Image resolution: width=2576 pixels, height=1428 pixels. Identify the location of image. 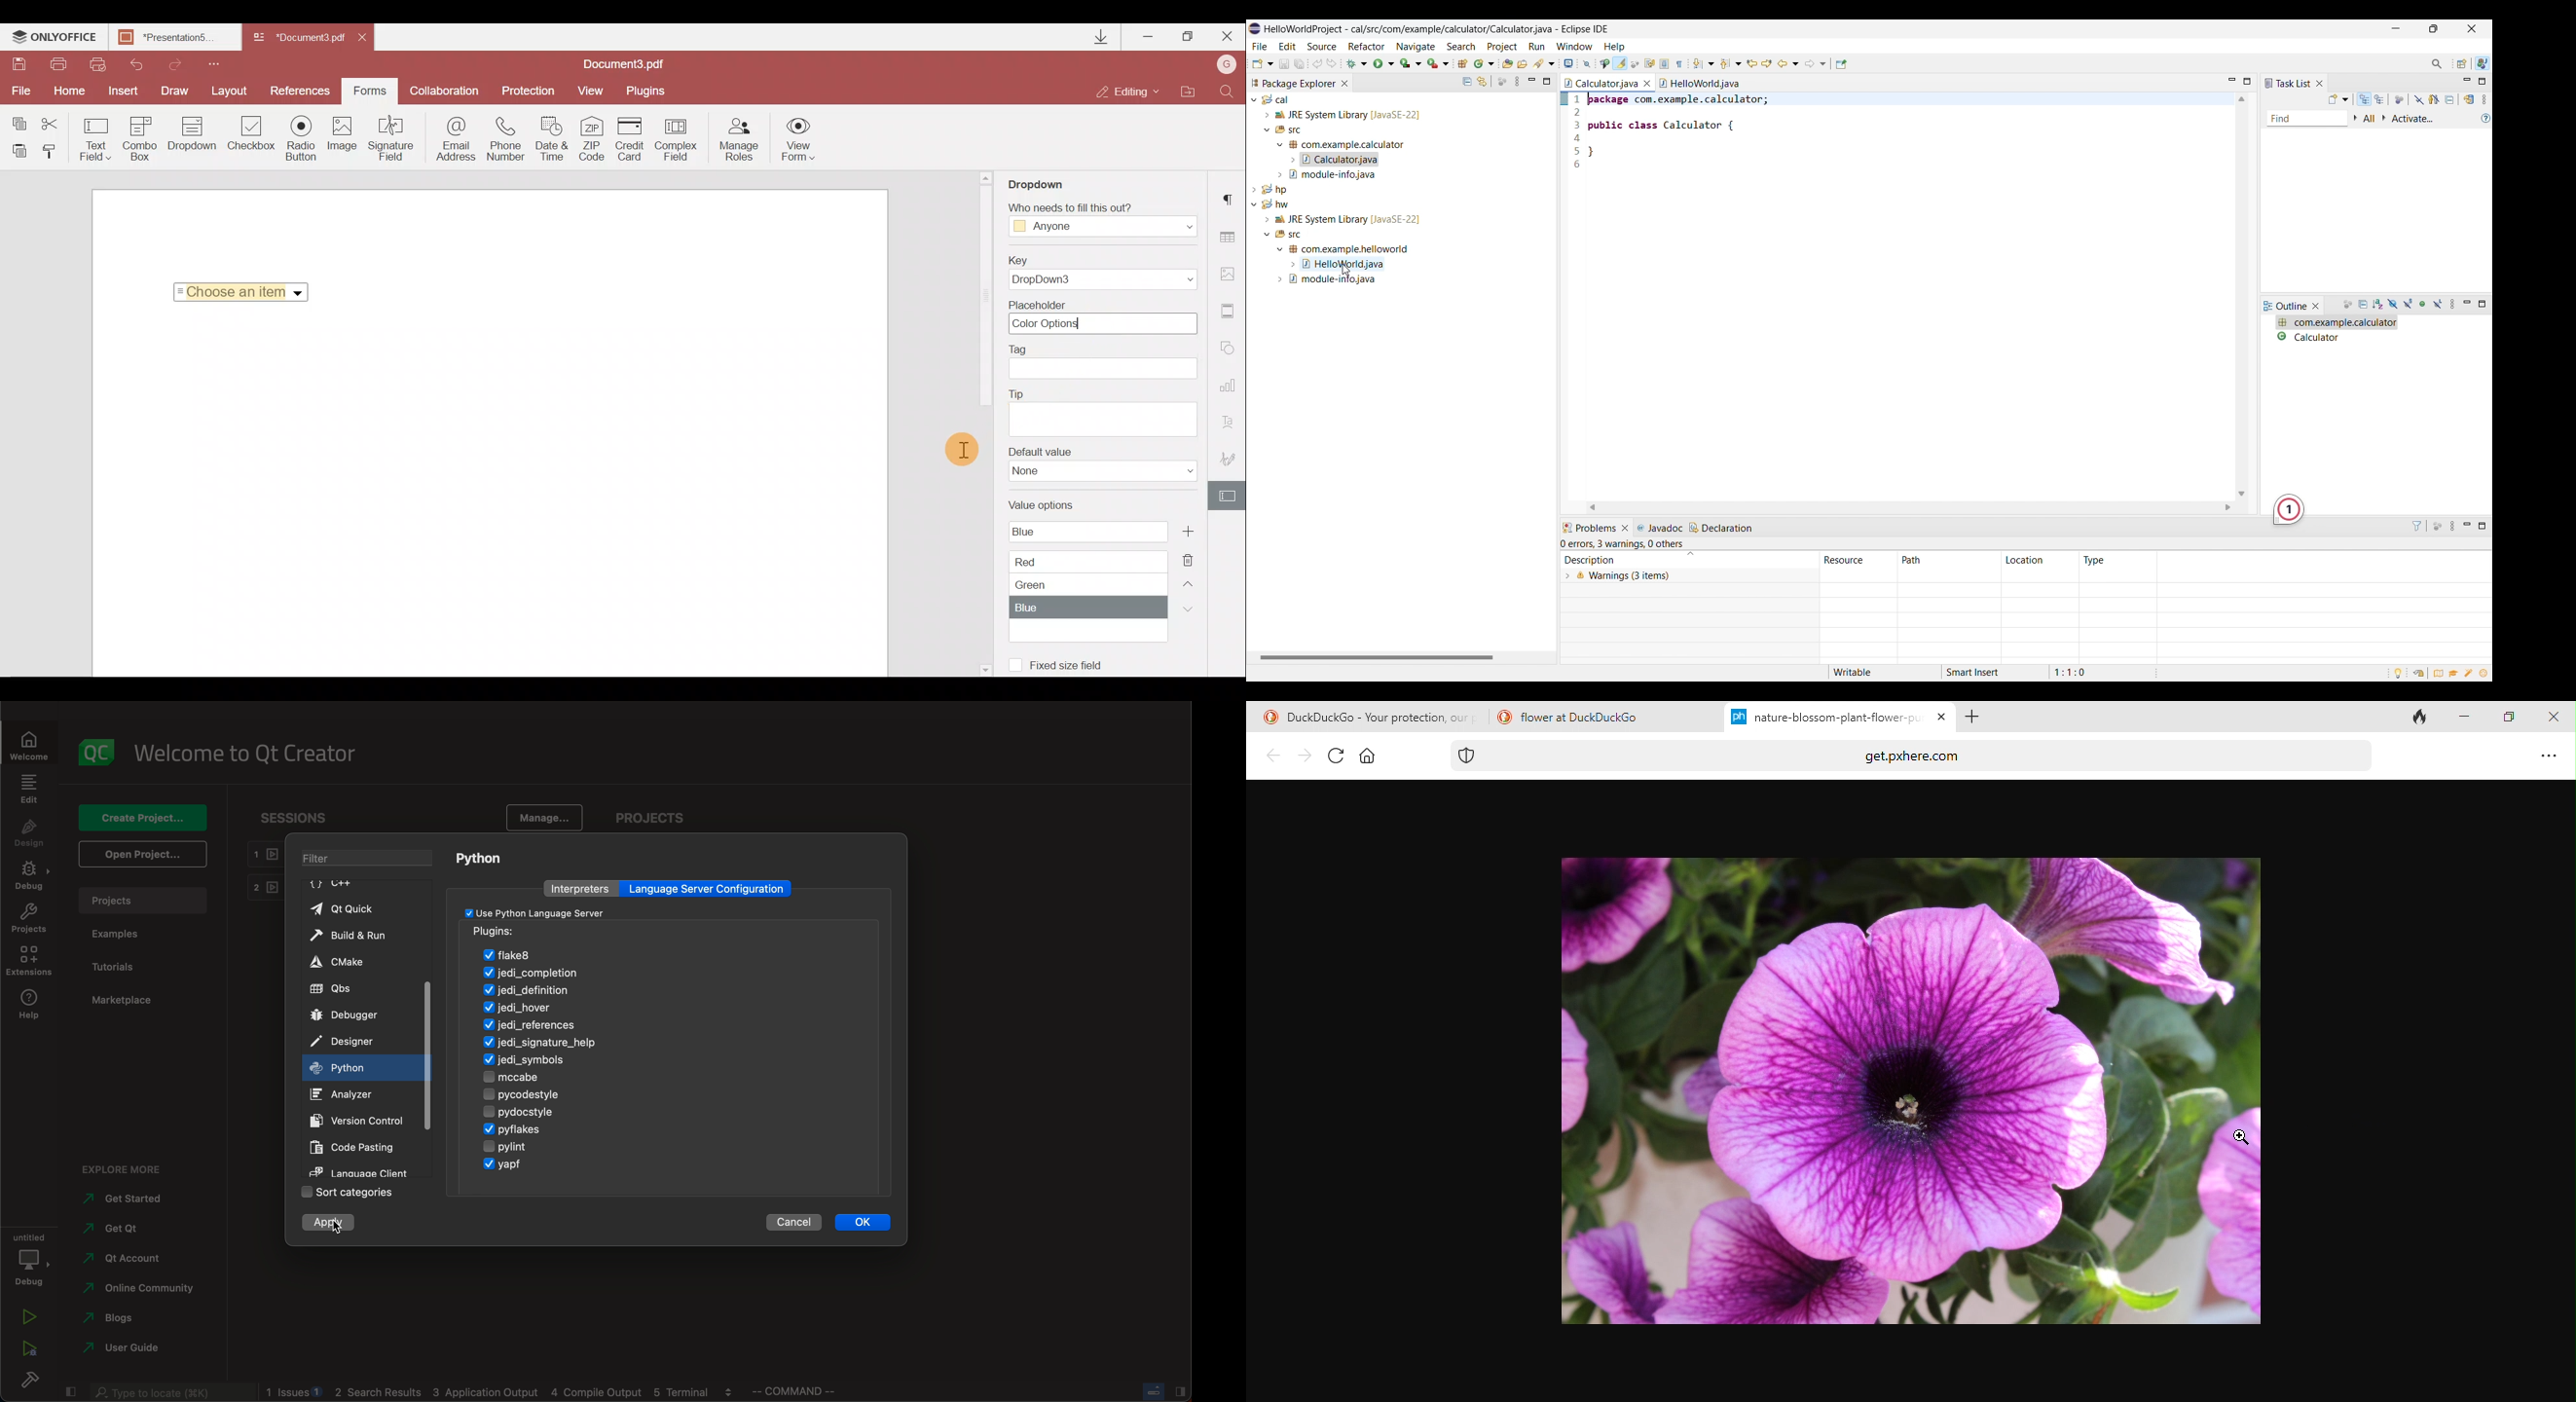
(1911, 1090).